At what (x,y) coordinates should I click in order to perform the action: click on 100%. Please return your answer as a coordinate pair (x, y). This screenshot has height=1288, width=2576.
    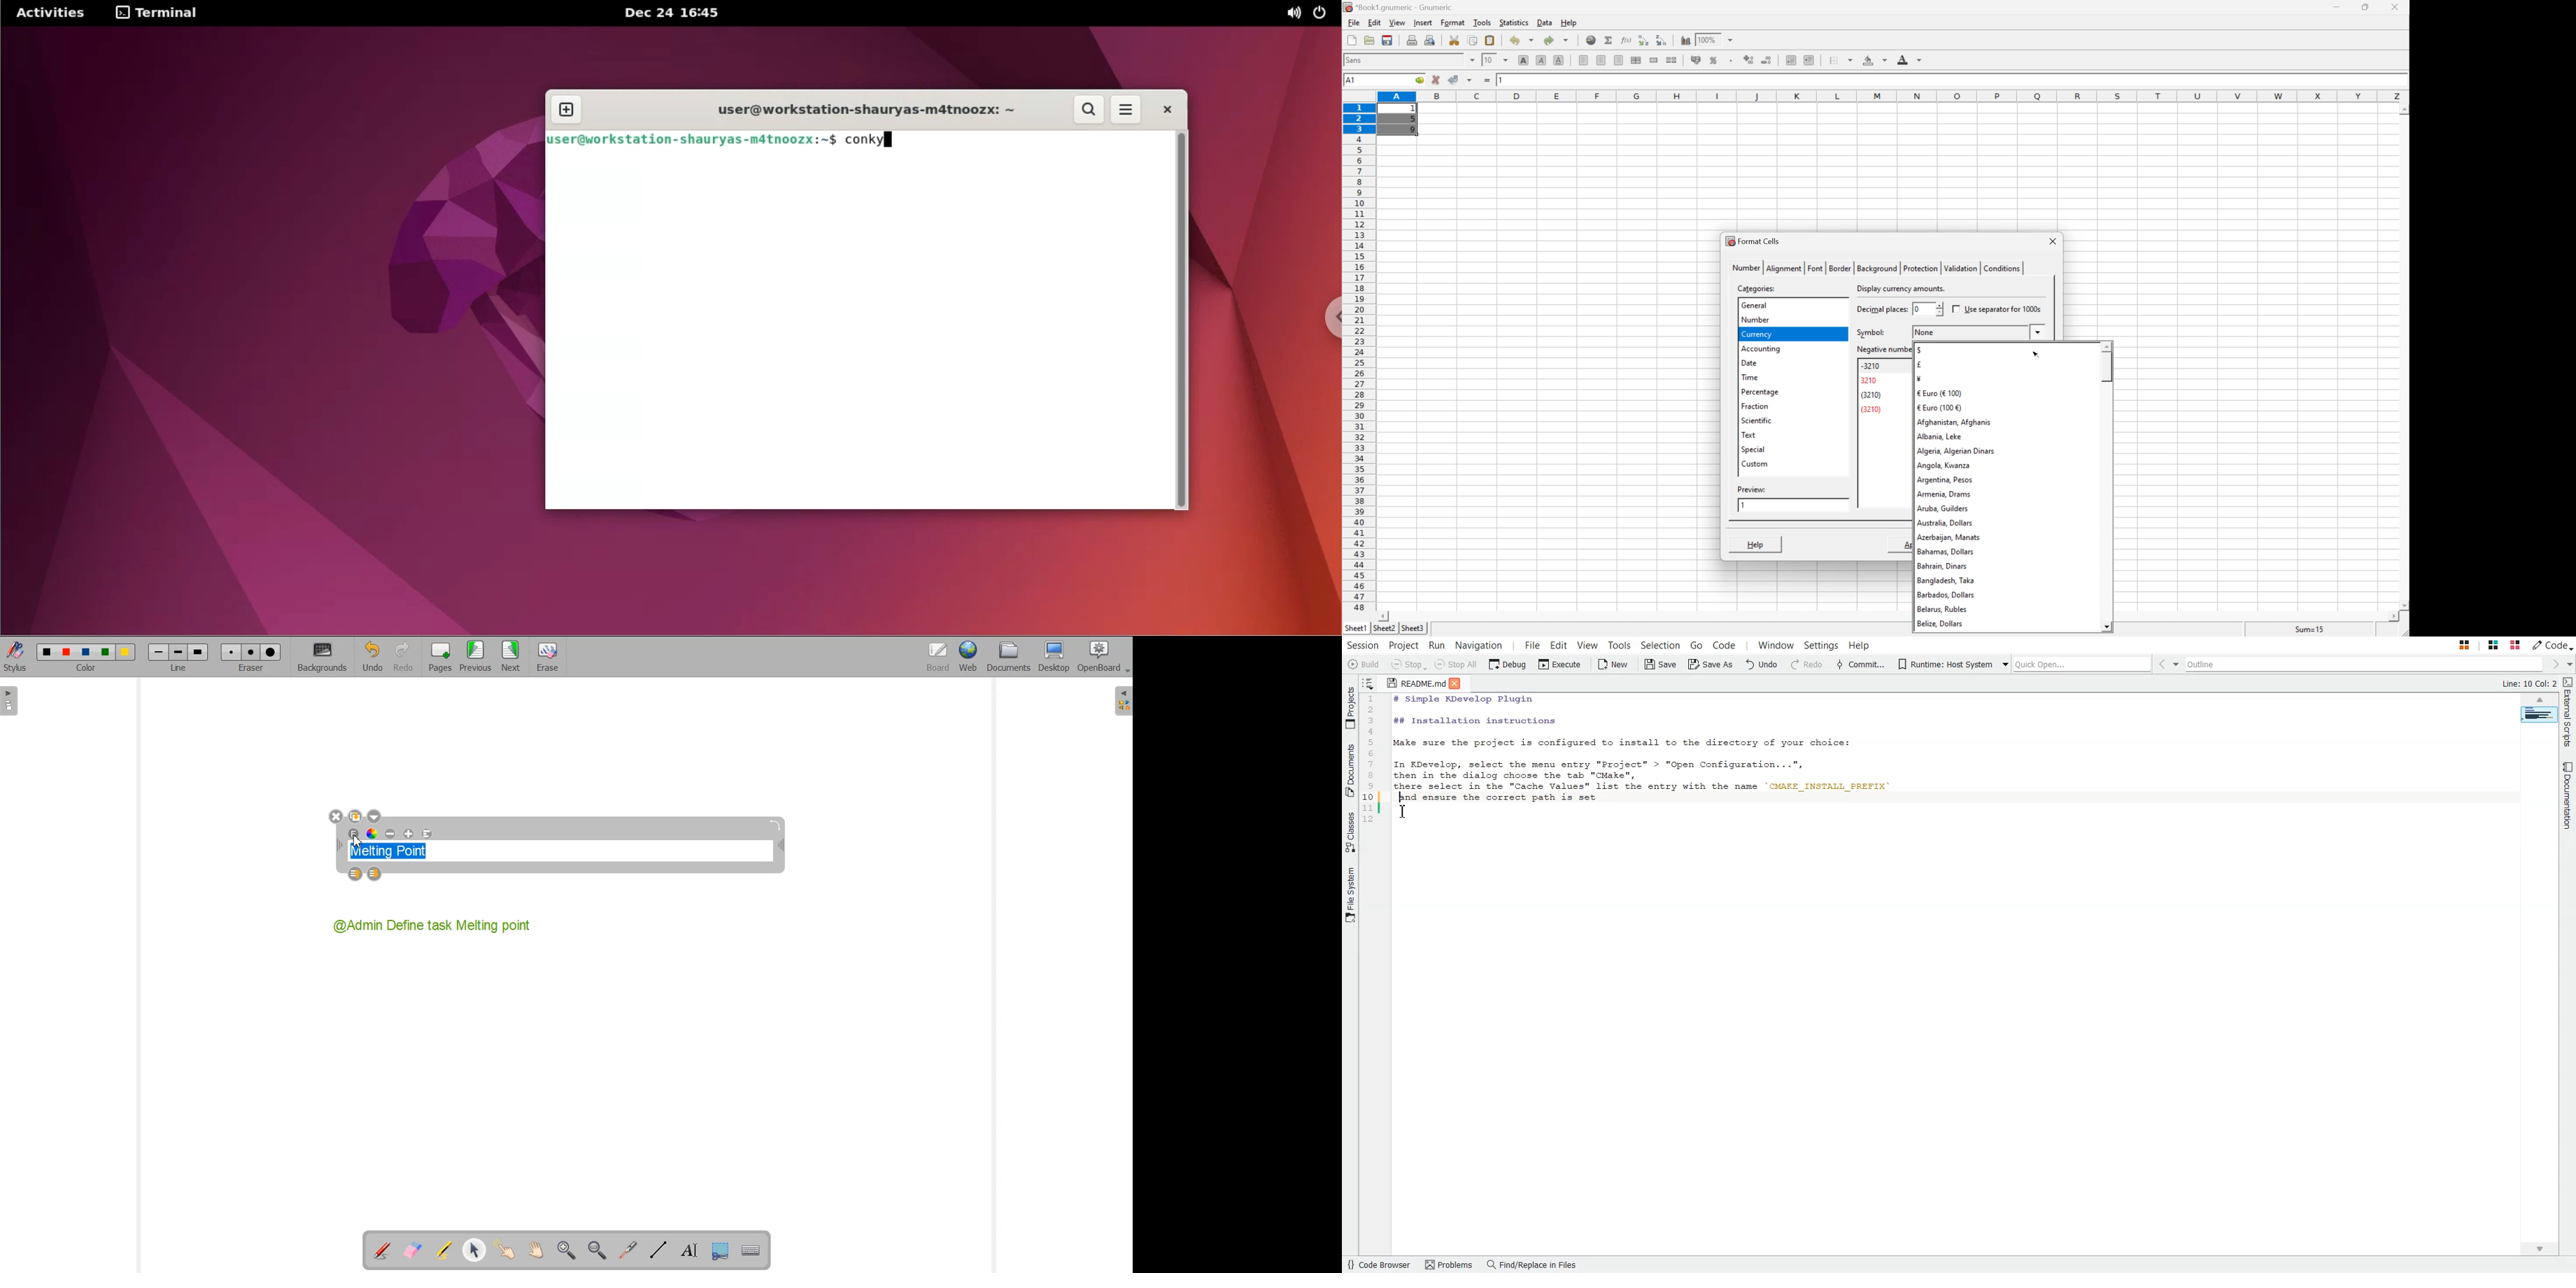
    Looking at the image, I should click on (1707, 39).